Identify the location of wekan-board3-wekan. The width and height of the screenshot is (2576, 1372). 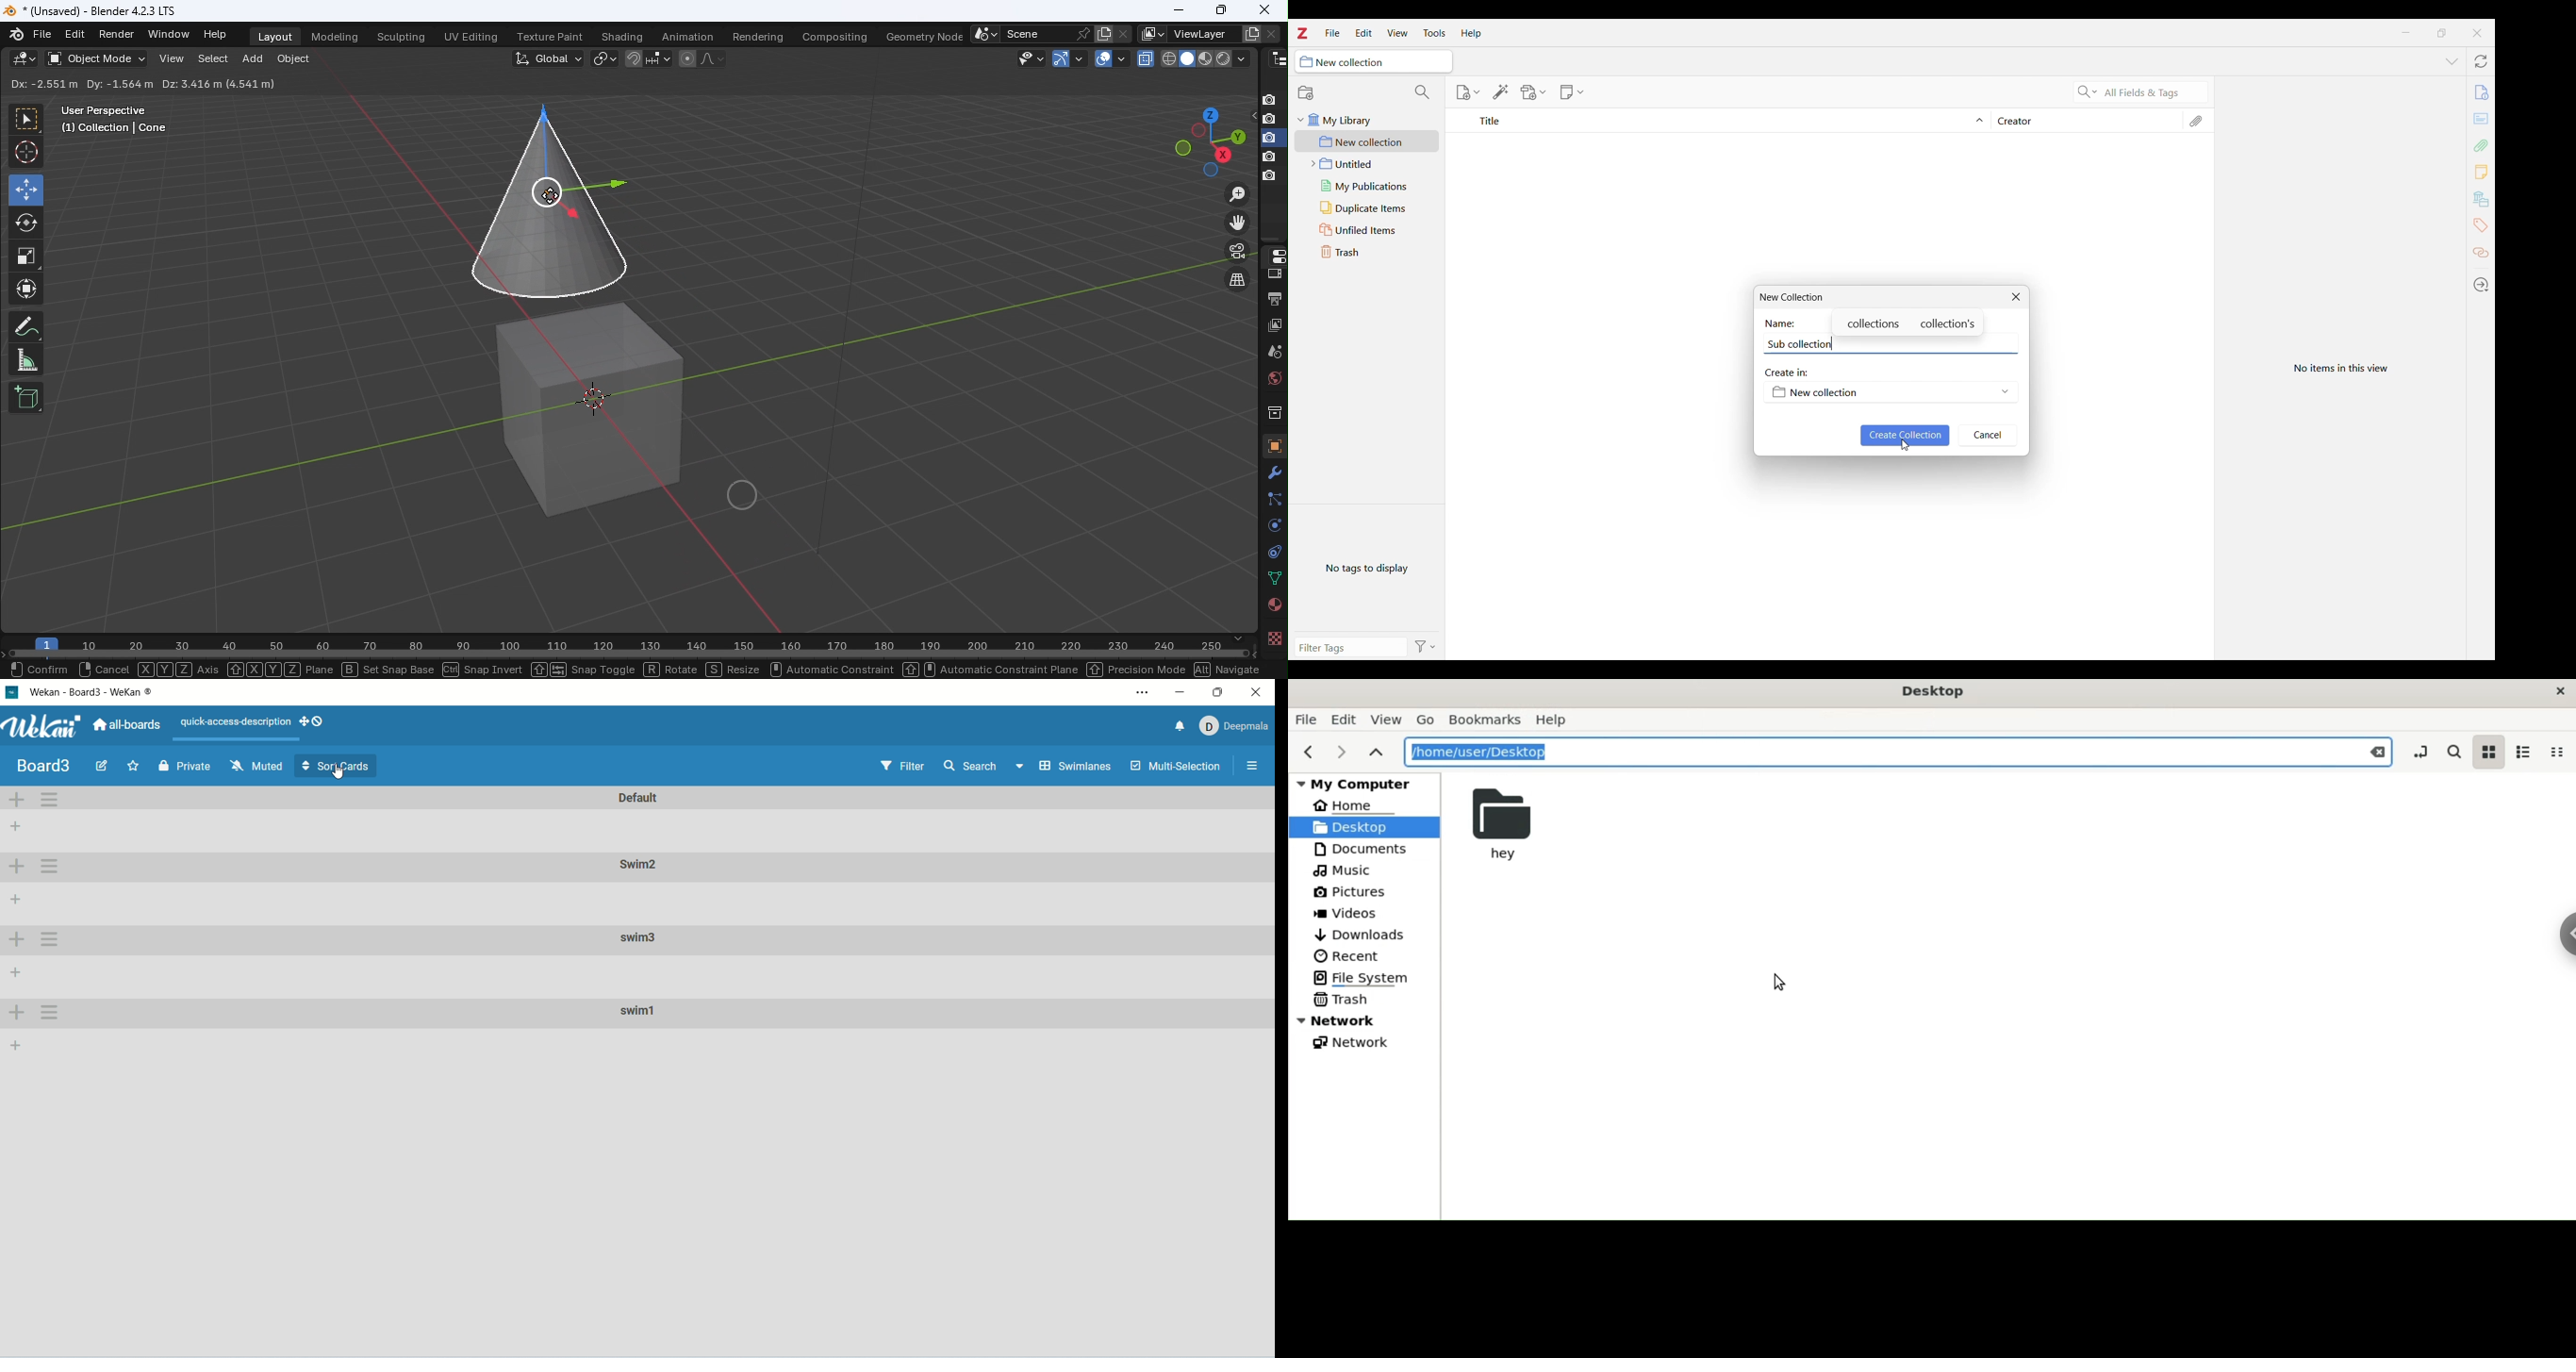
(91, 692).